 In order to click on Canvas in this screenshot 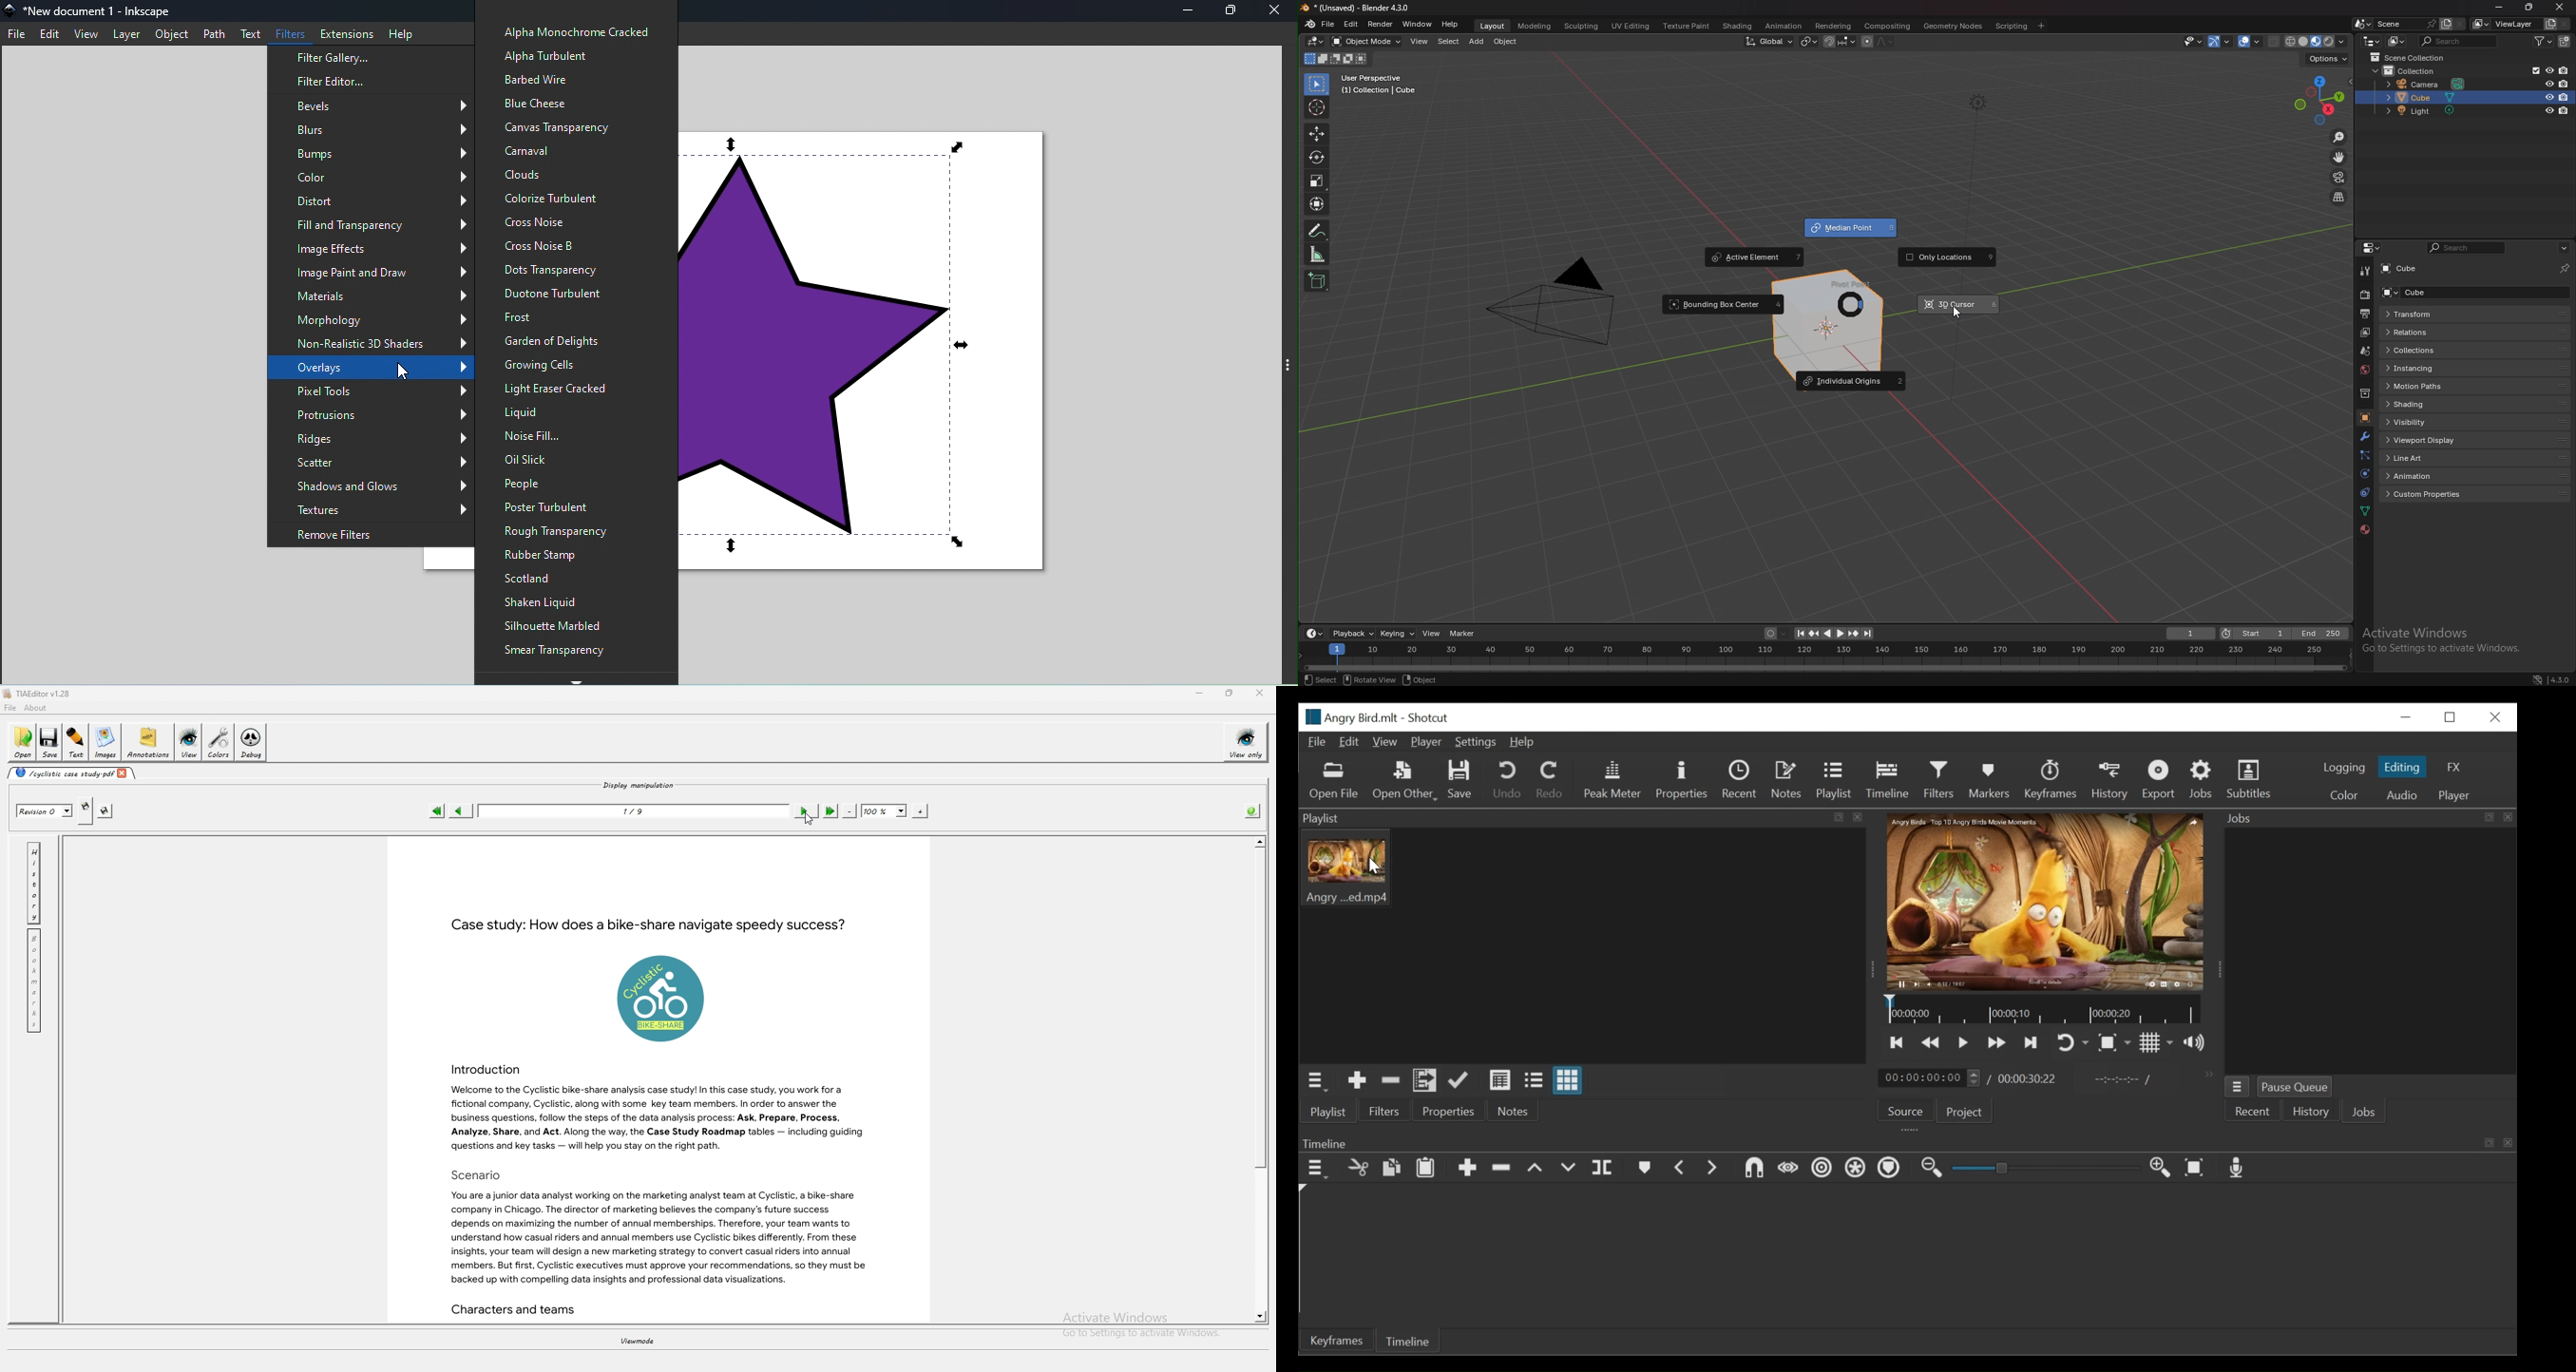, I will do `click(880, 363)`.